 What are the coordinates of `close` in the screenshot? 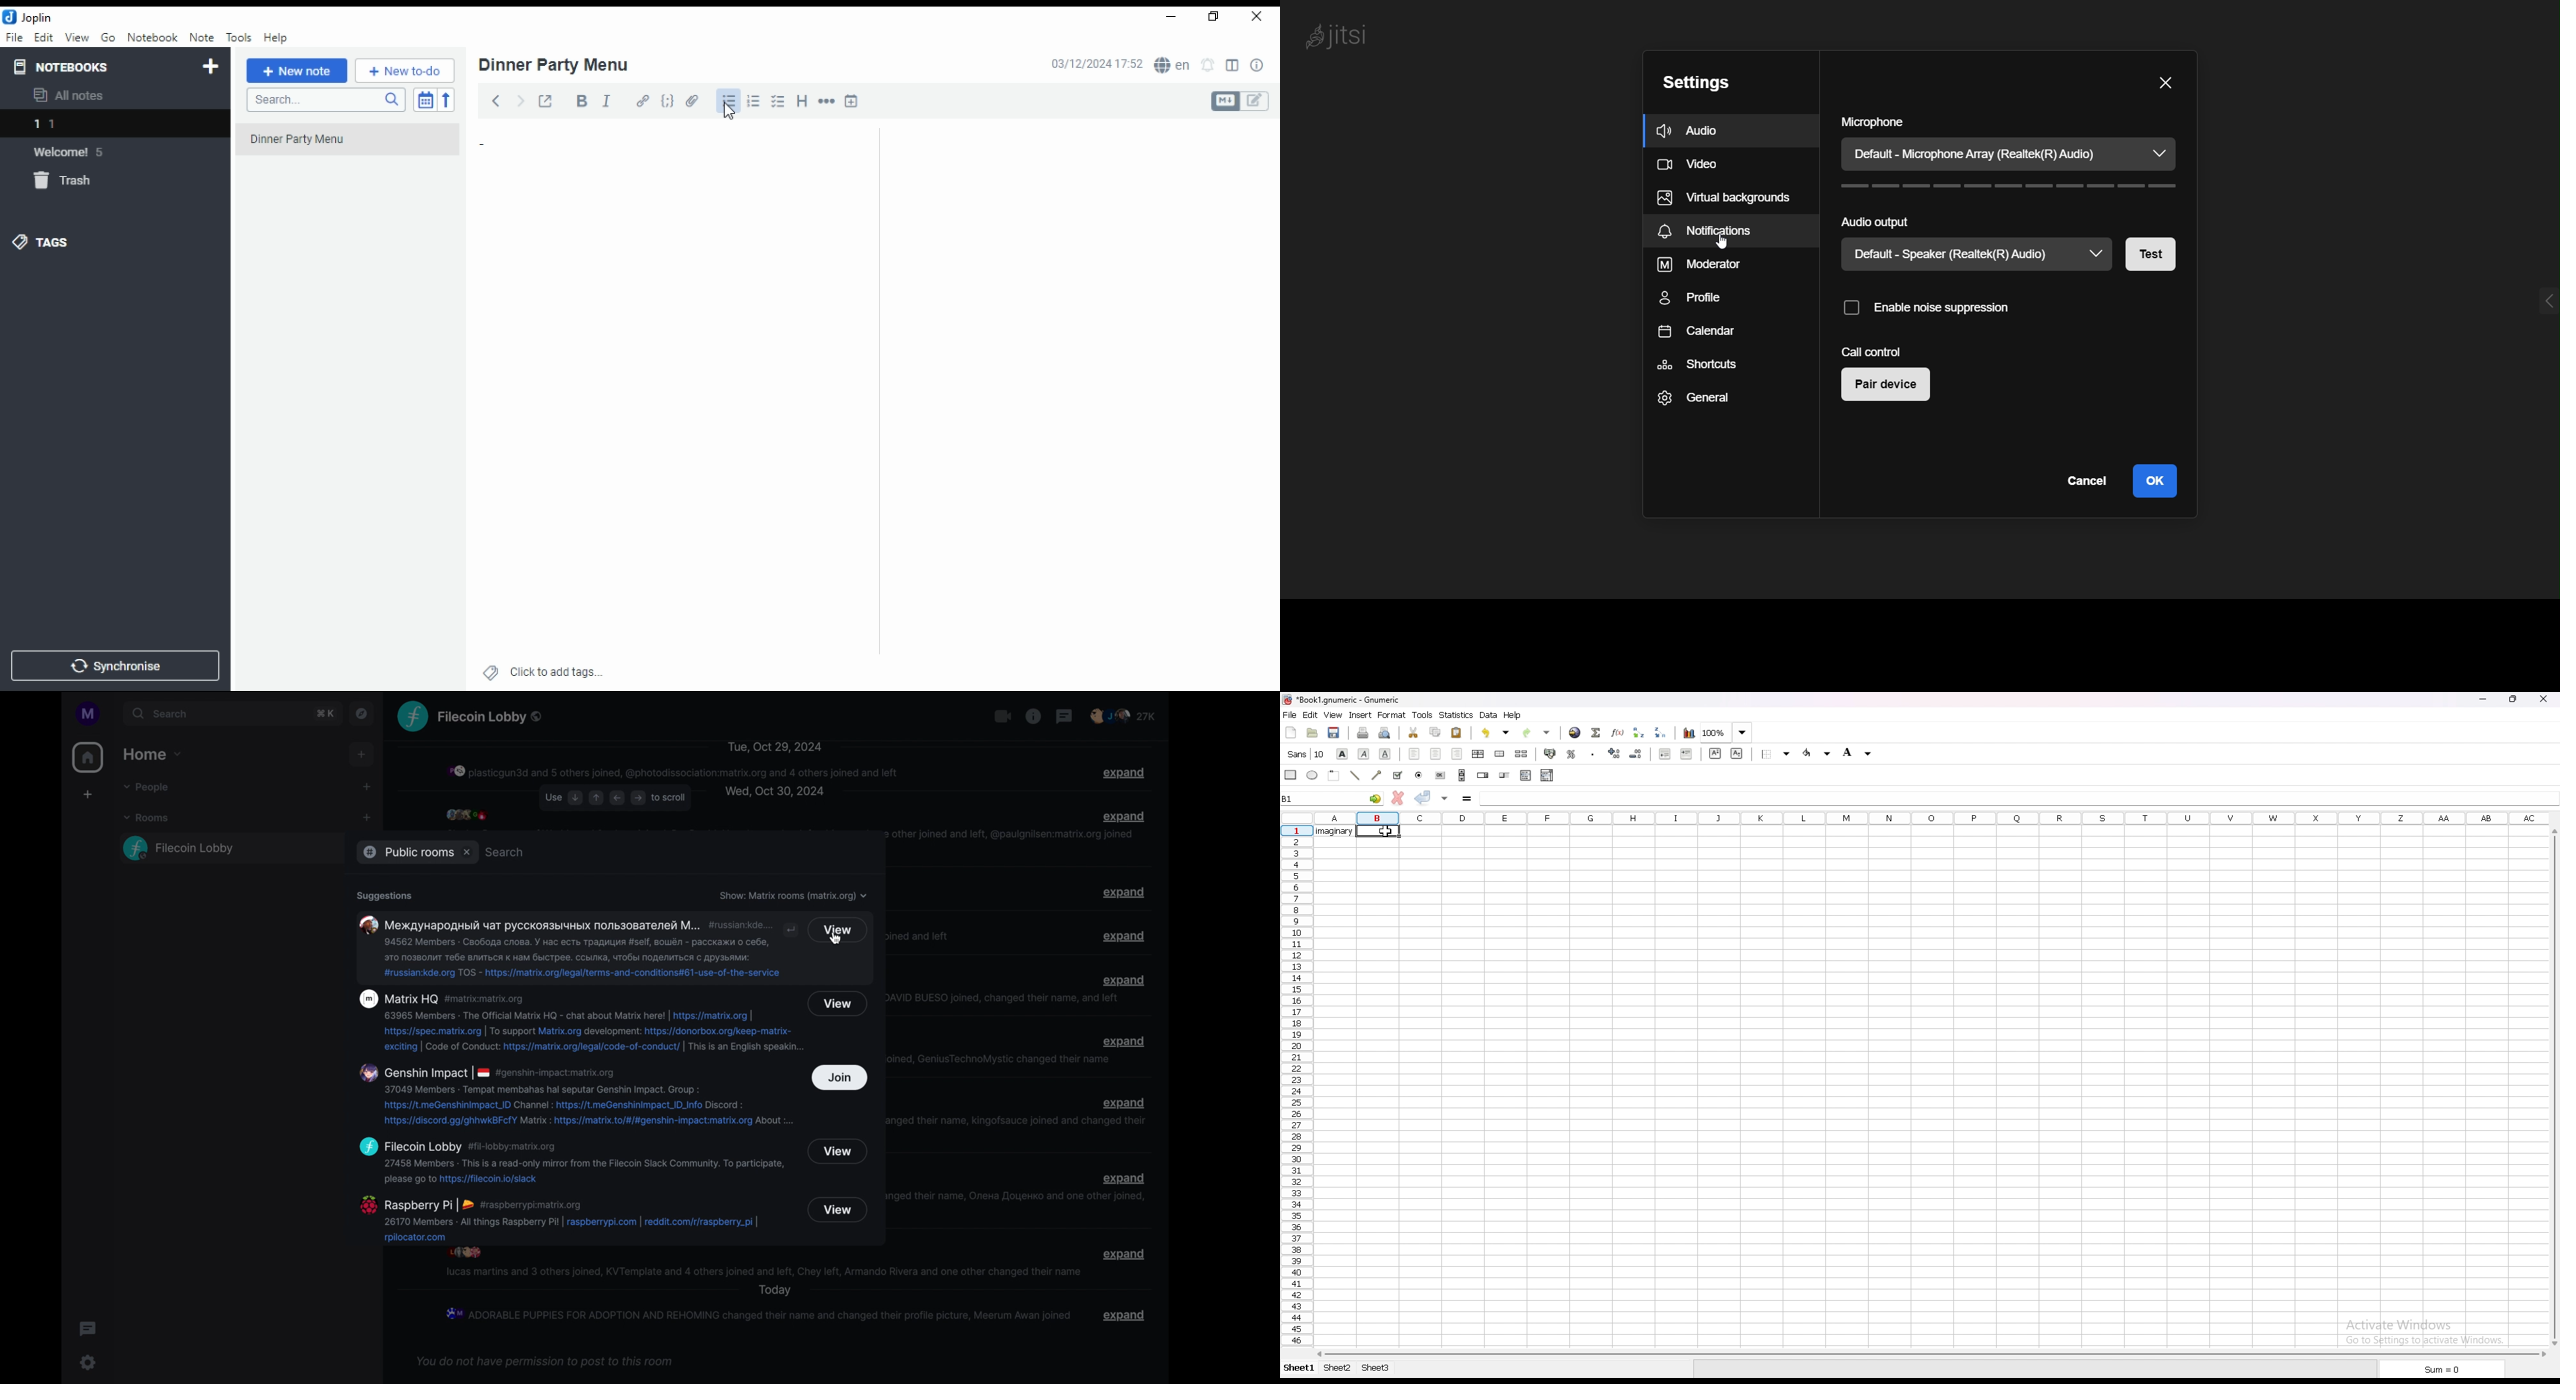 It's located at (467, 851).